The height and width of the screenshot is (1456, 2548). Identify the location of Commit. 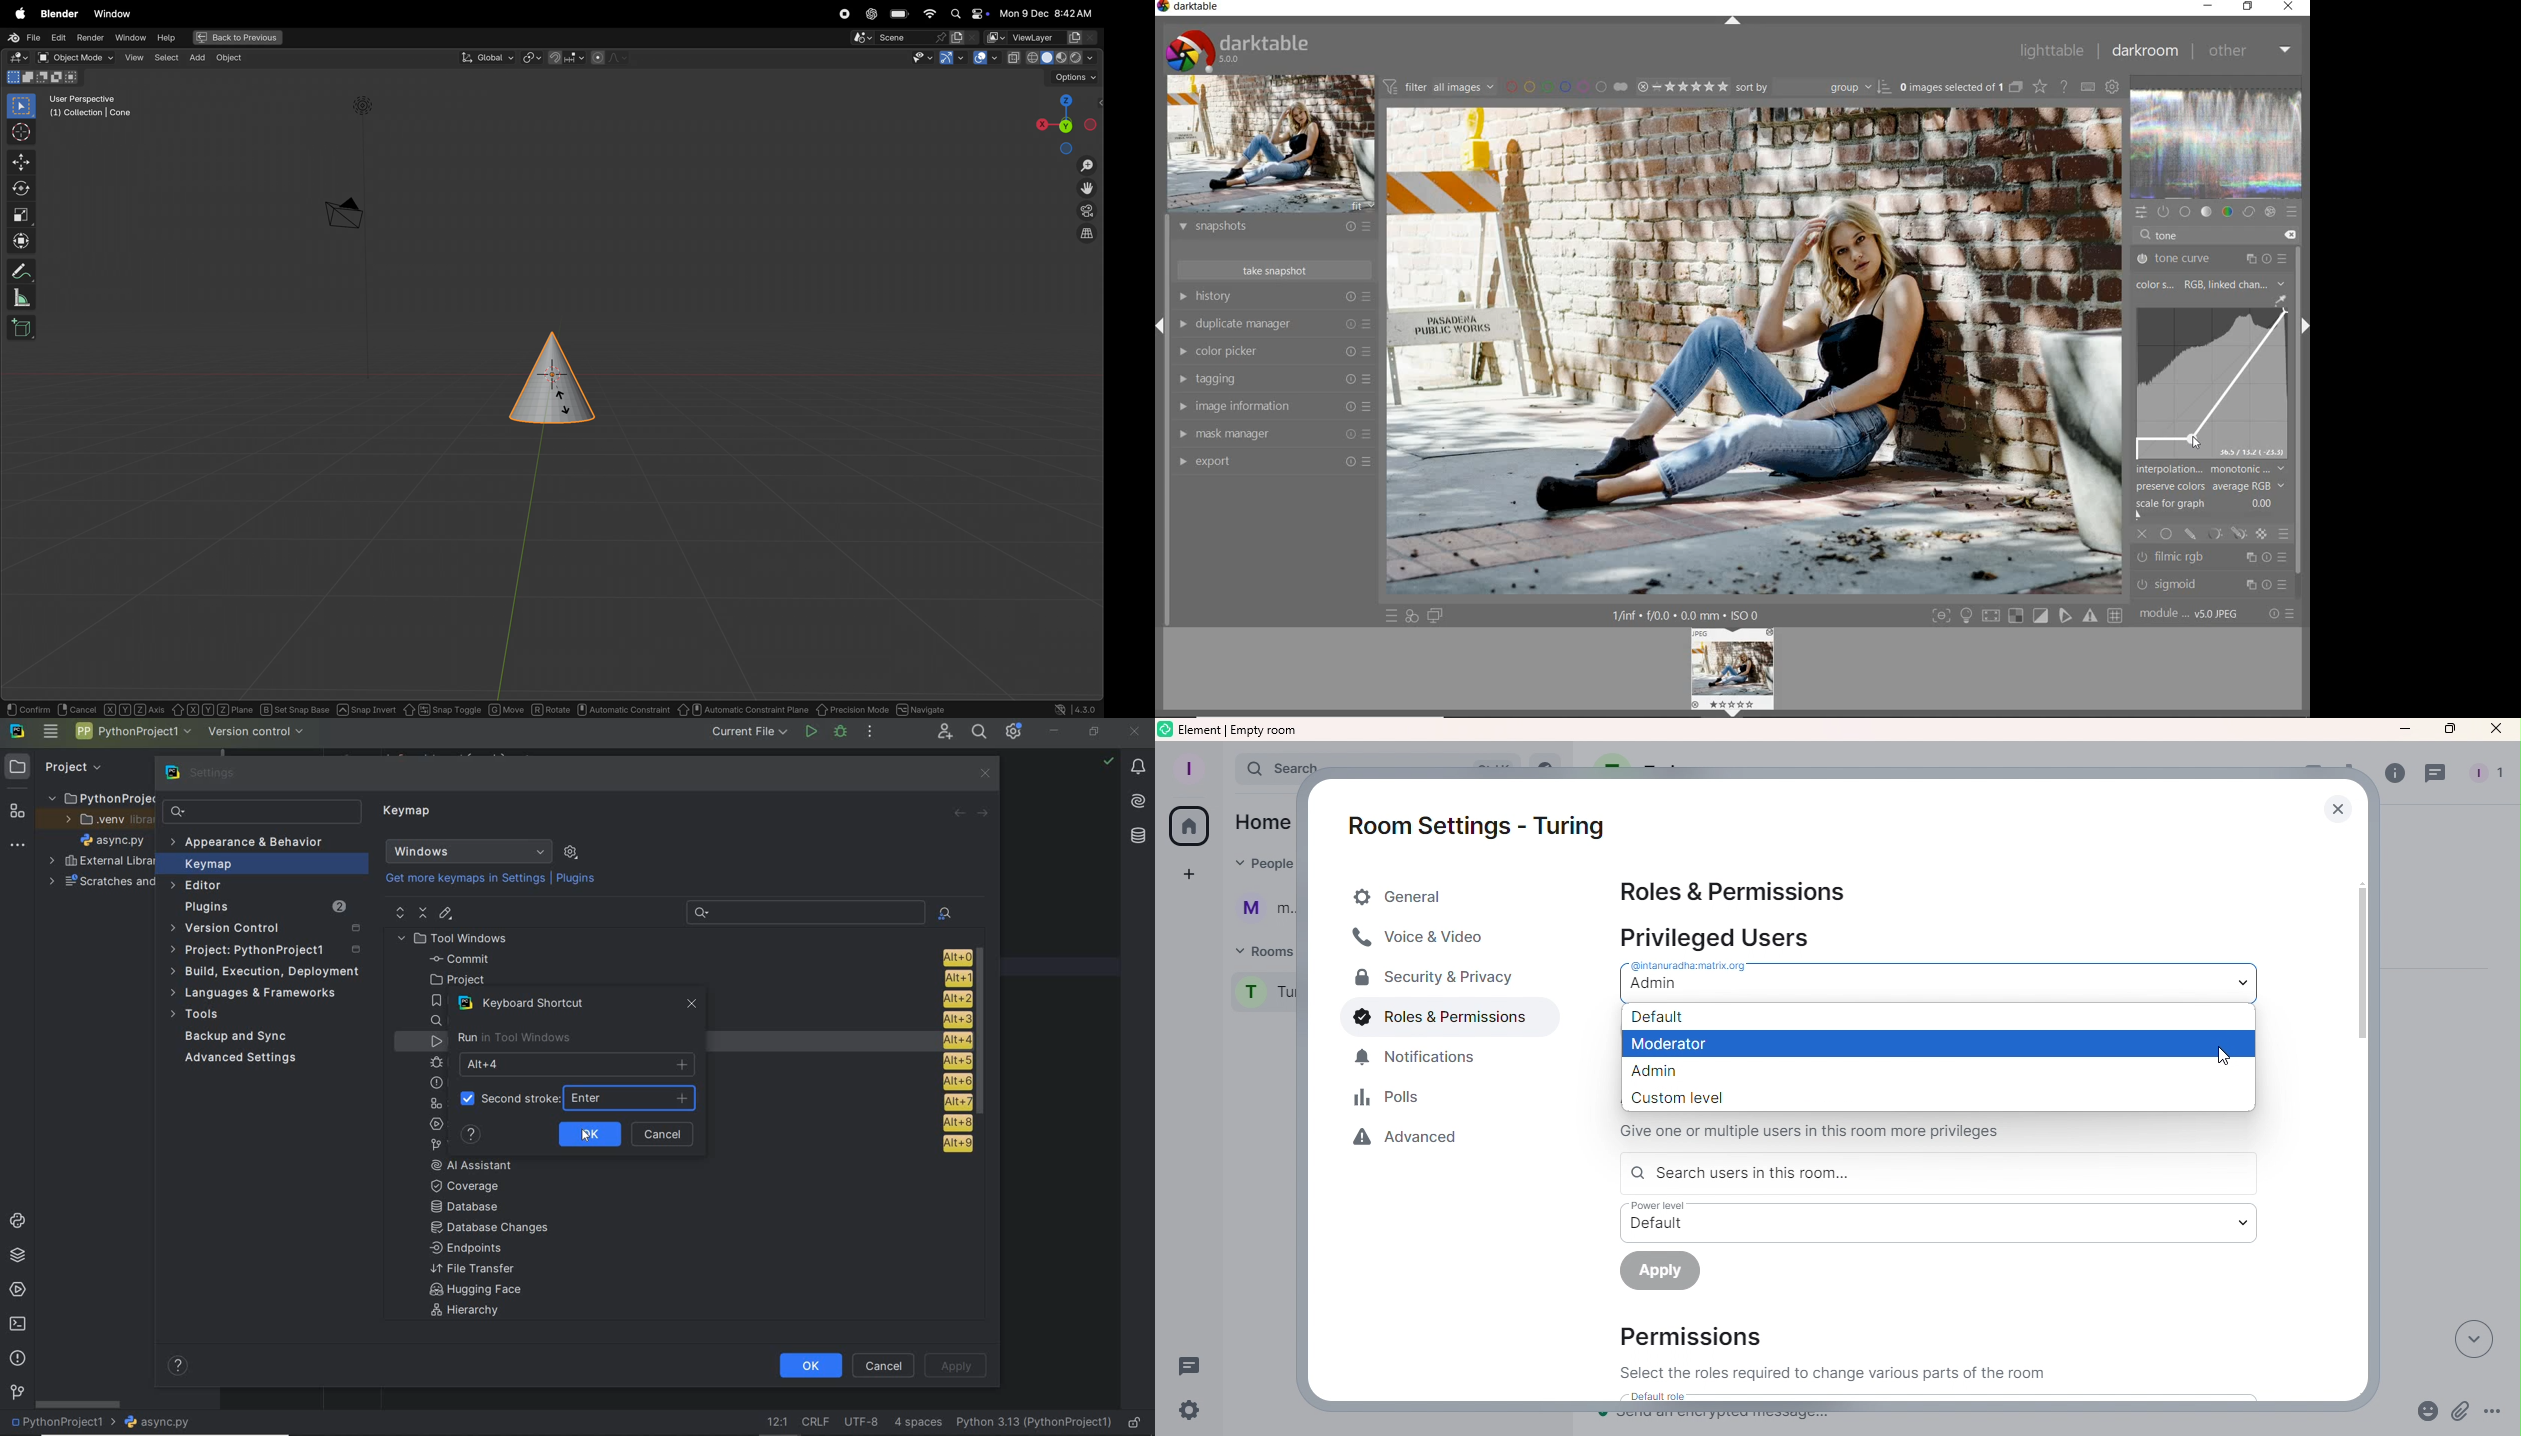
(698, 959).